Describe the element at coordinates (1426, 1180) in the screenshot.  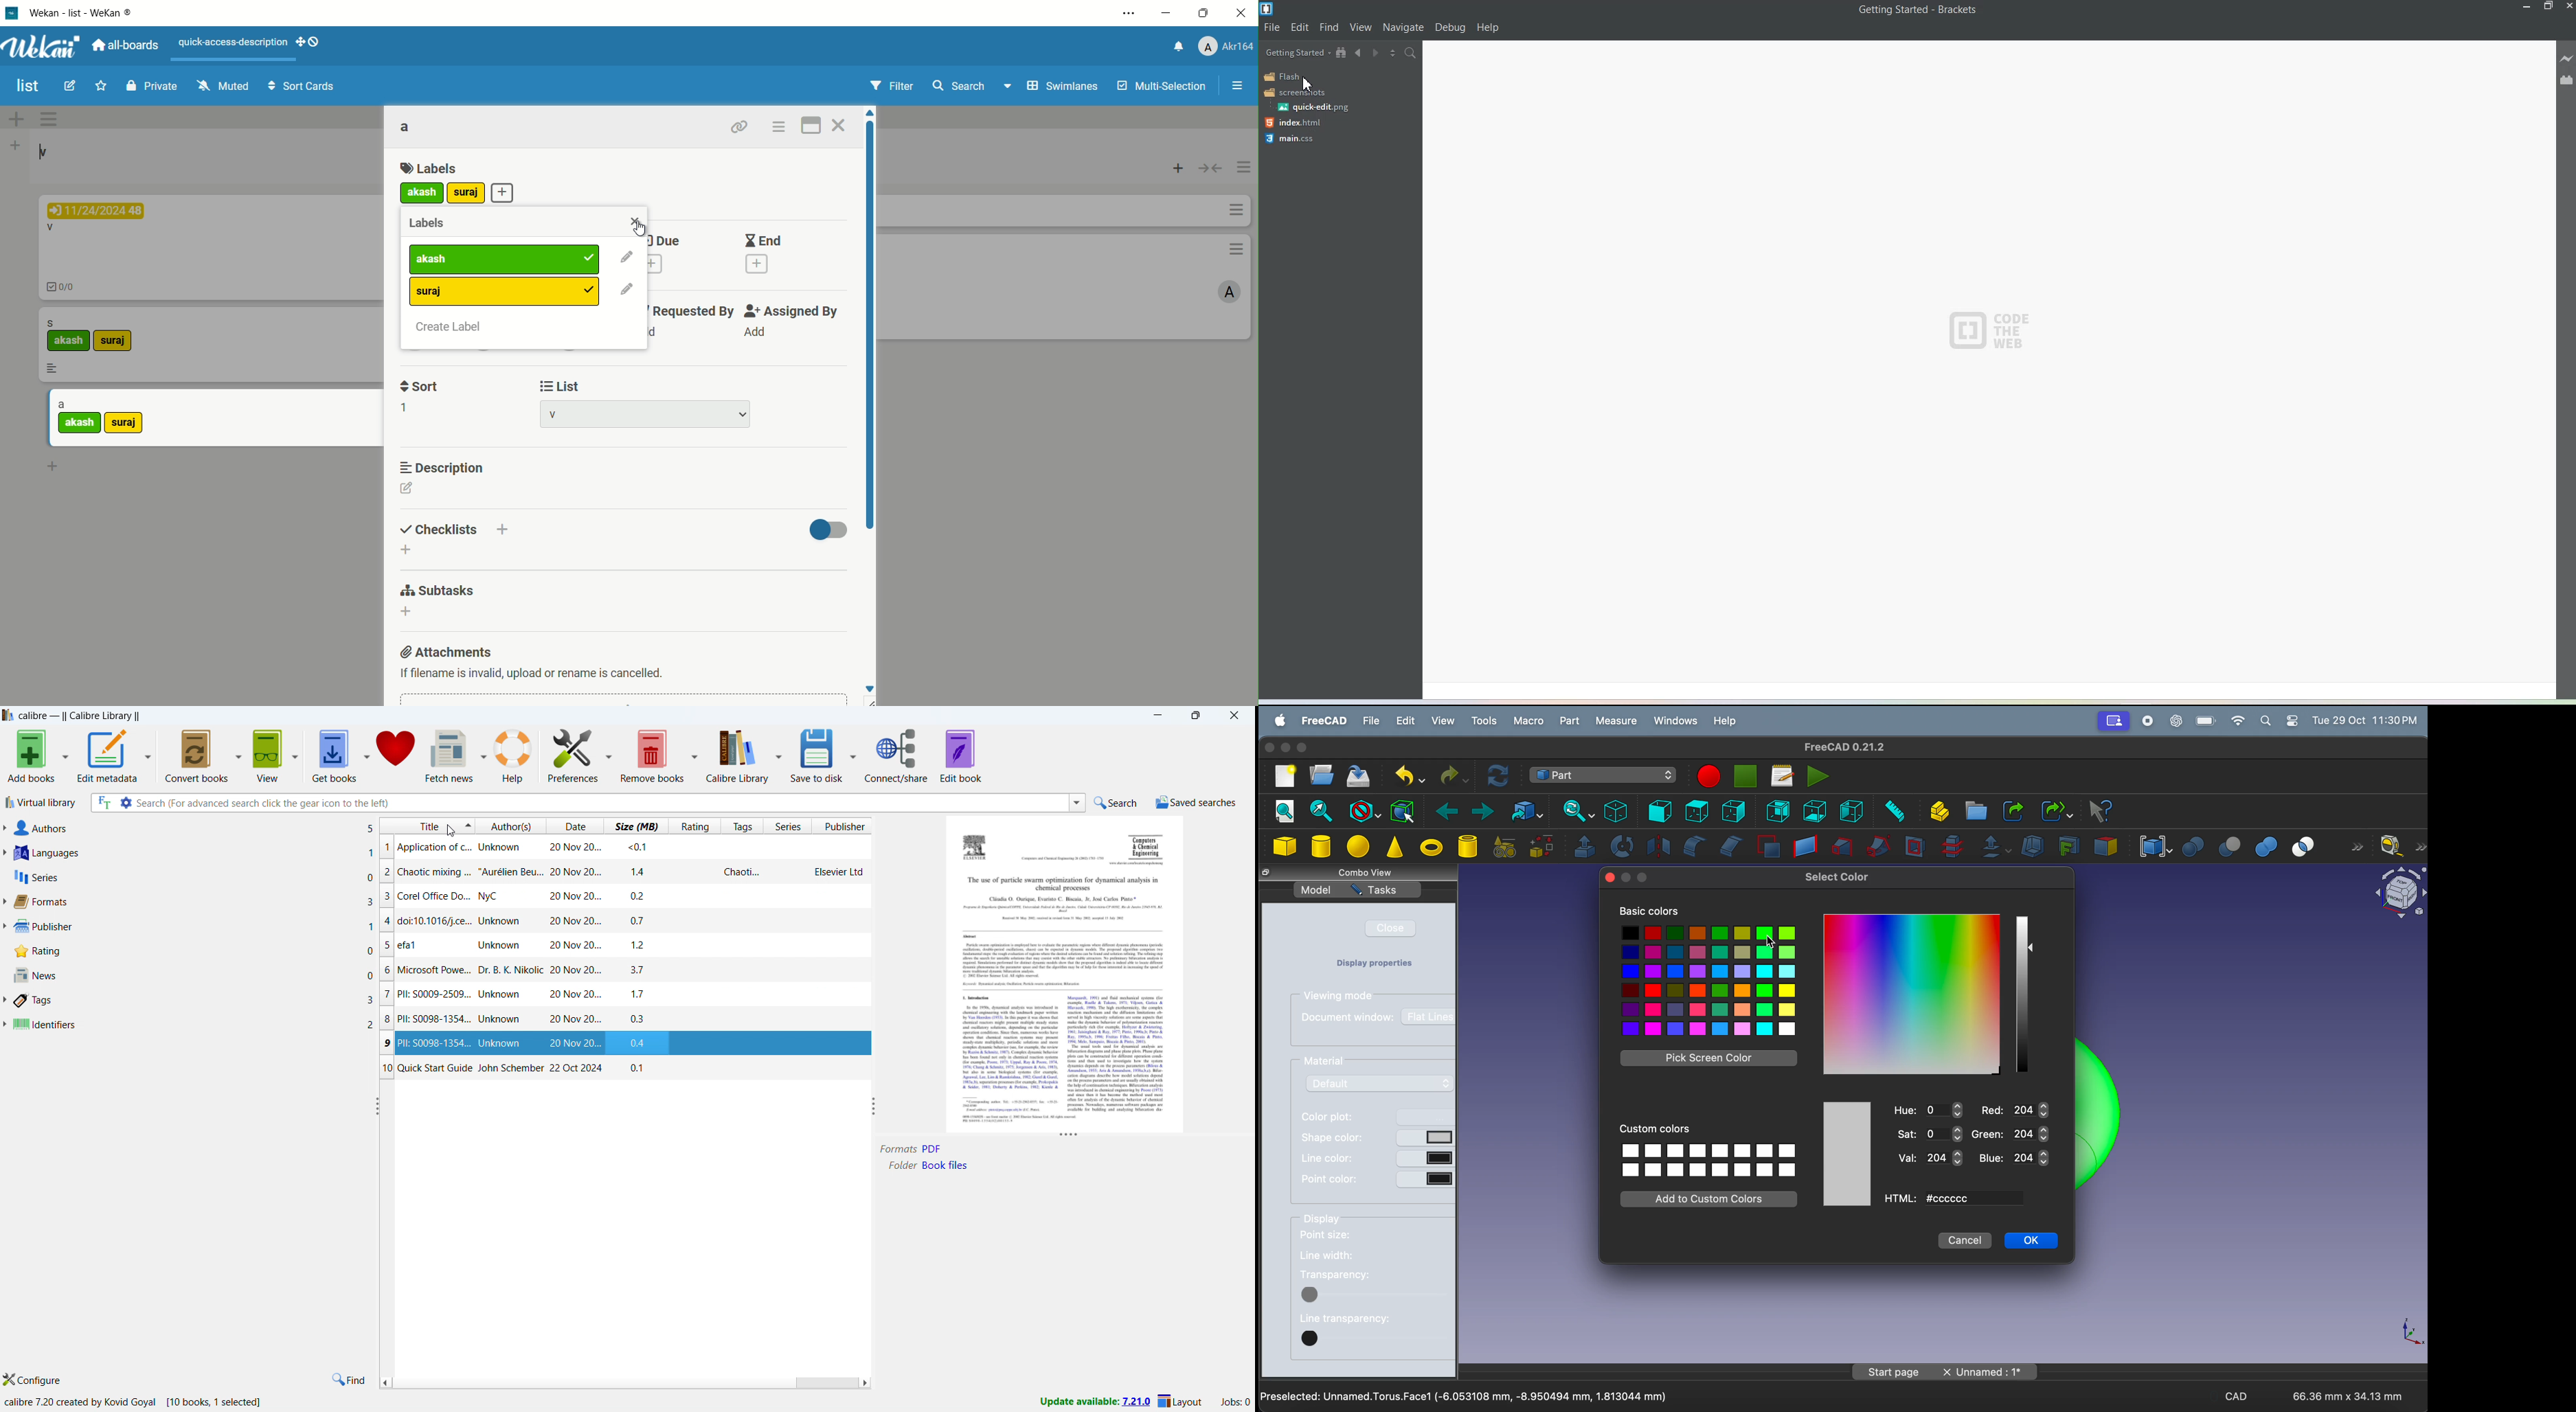
I see `button` at that location.